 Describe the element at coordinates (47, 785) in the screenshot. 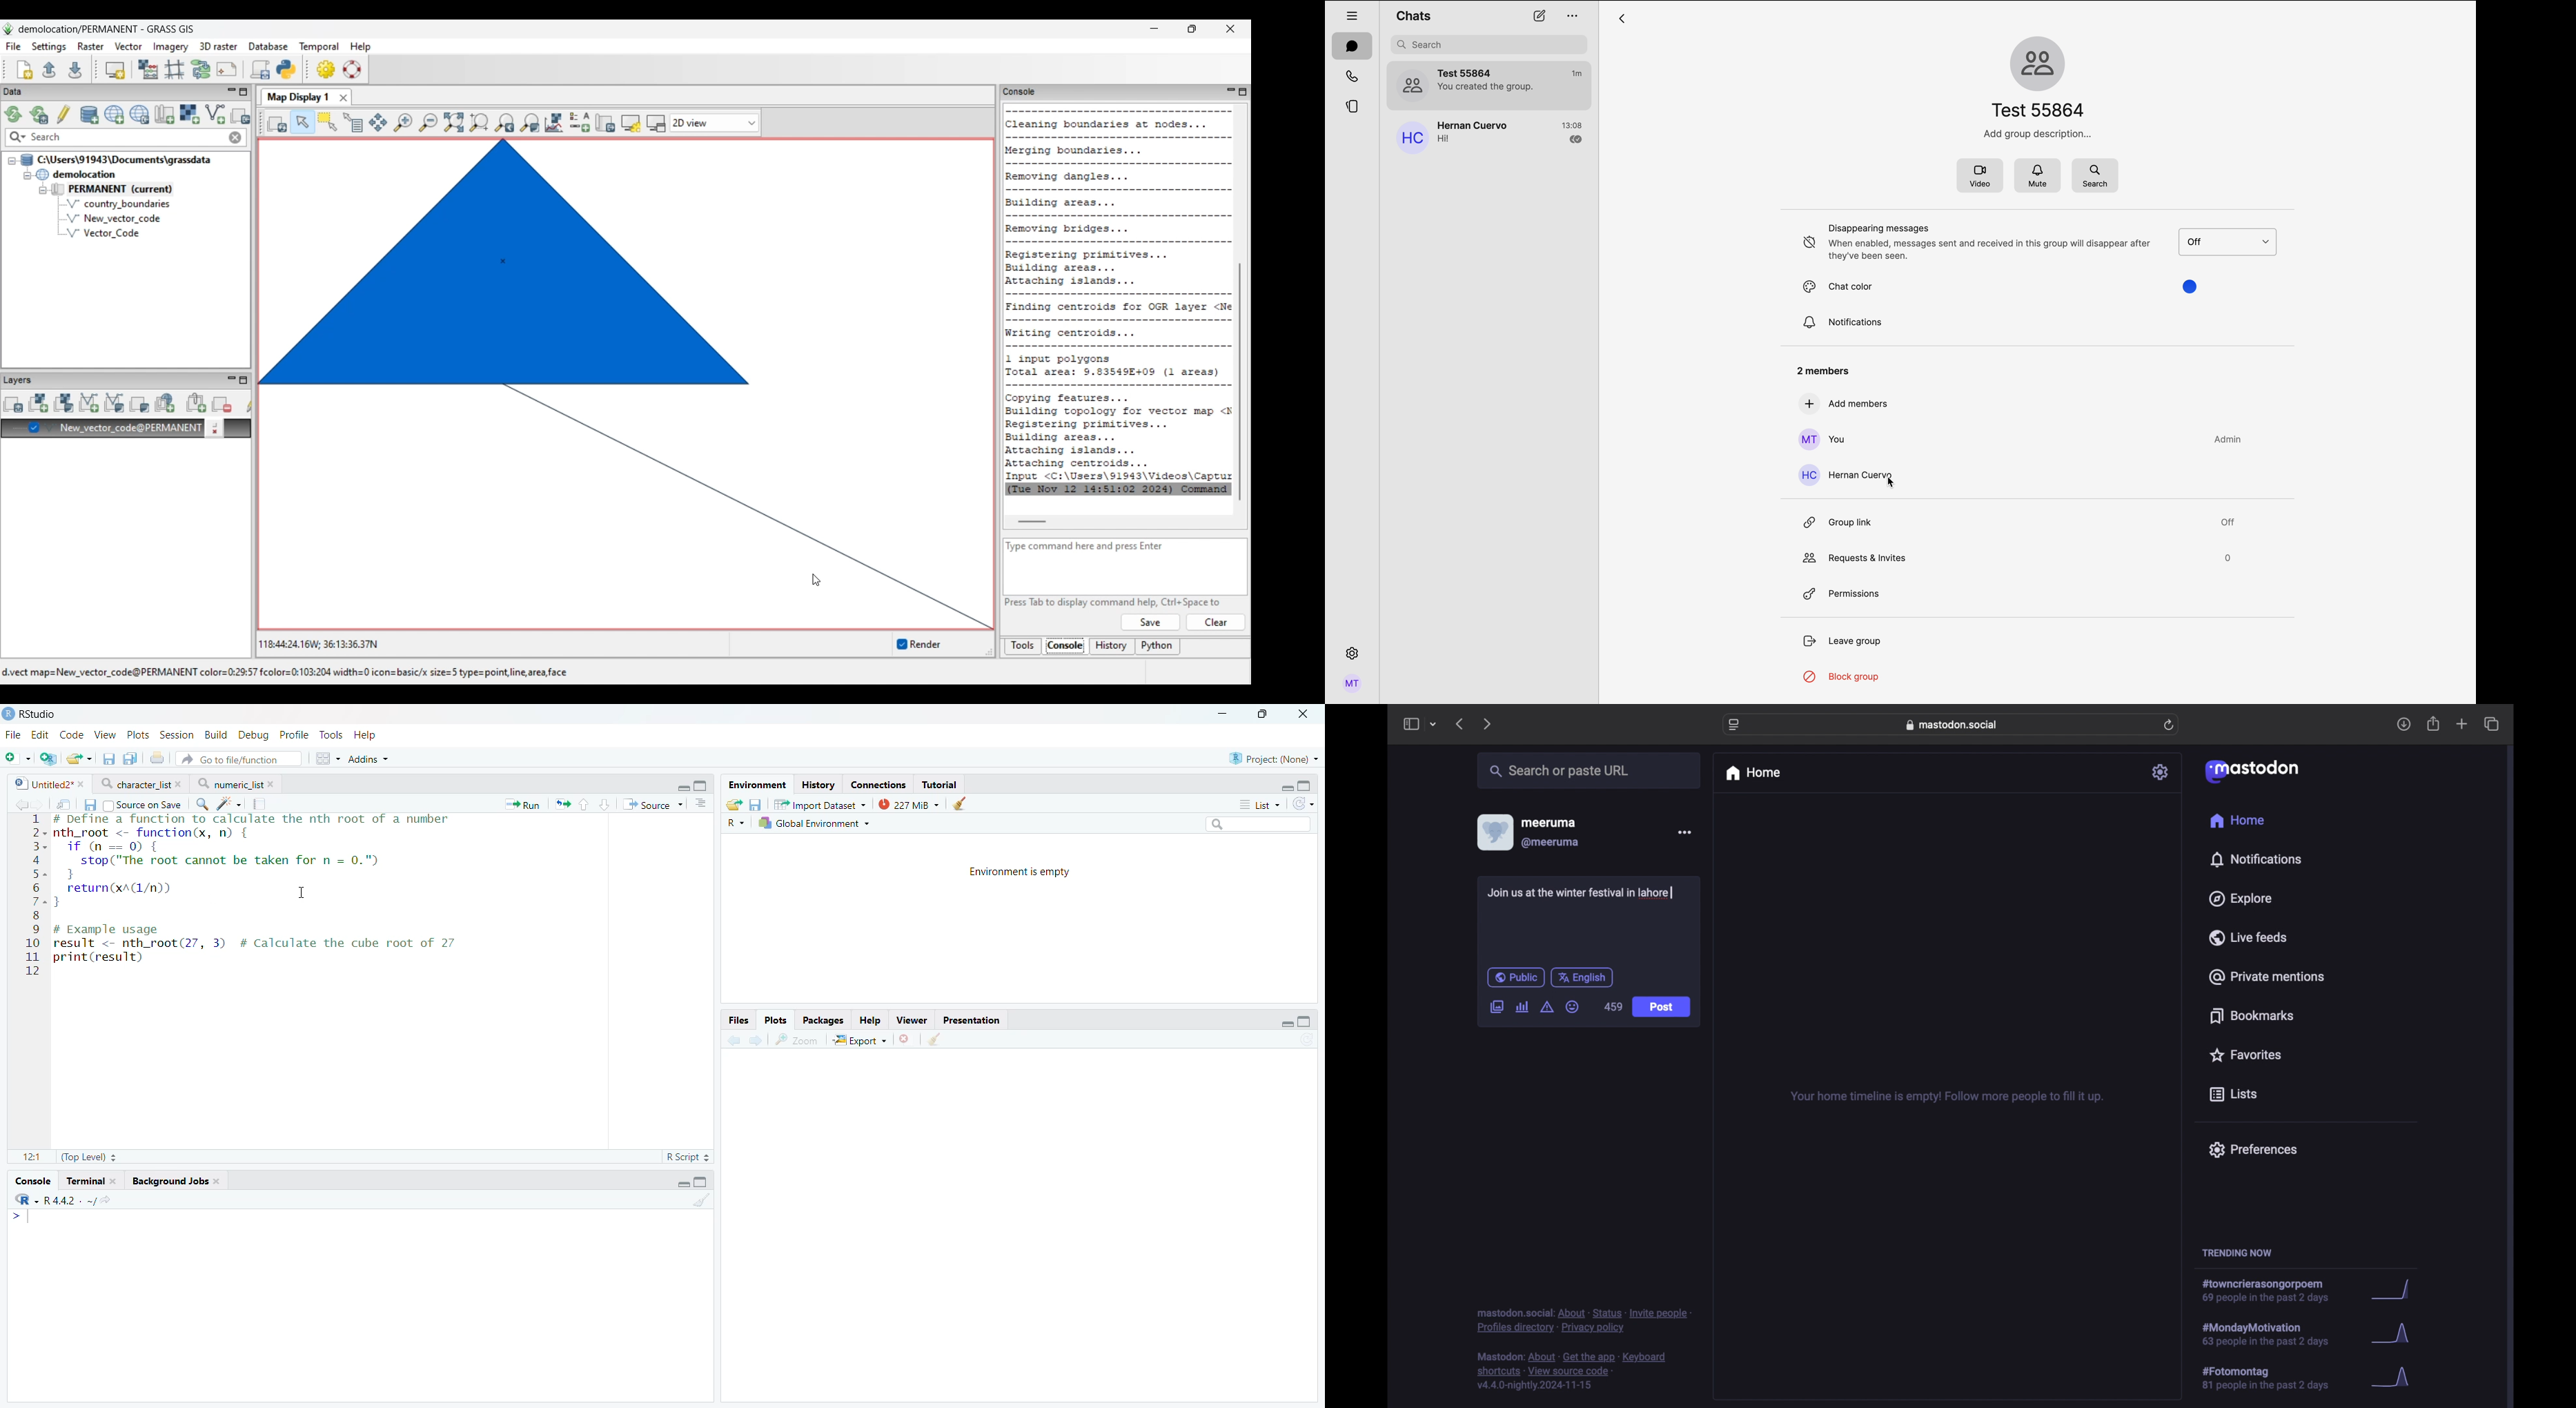

I see `Untitled2*` at that location.